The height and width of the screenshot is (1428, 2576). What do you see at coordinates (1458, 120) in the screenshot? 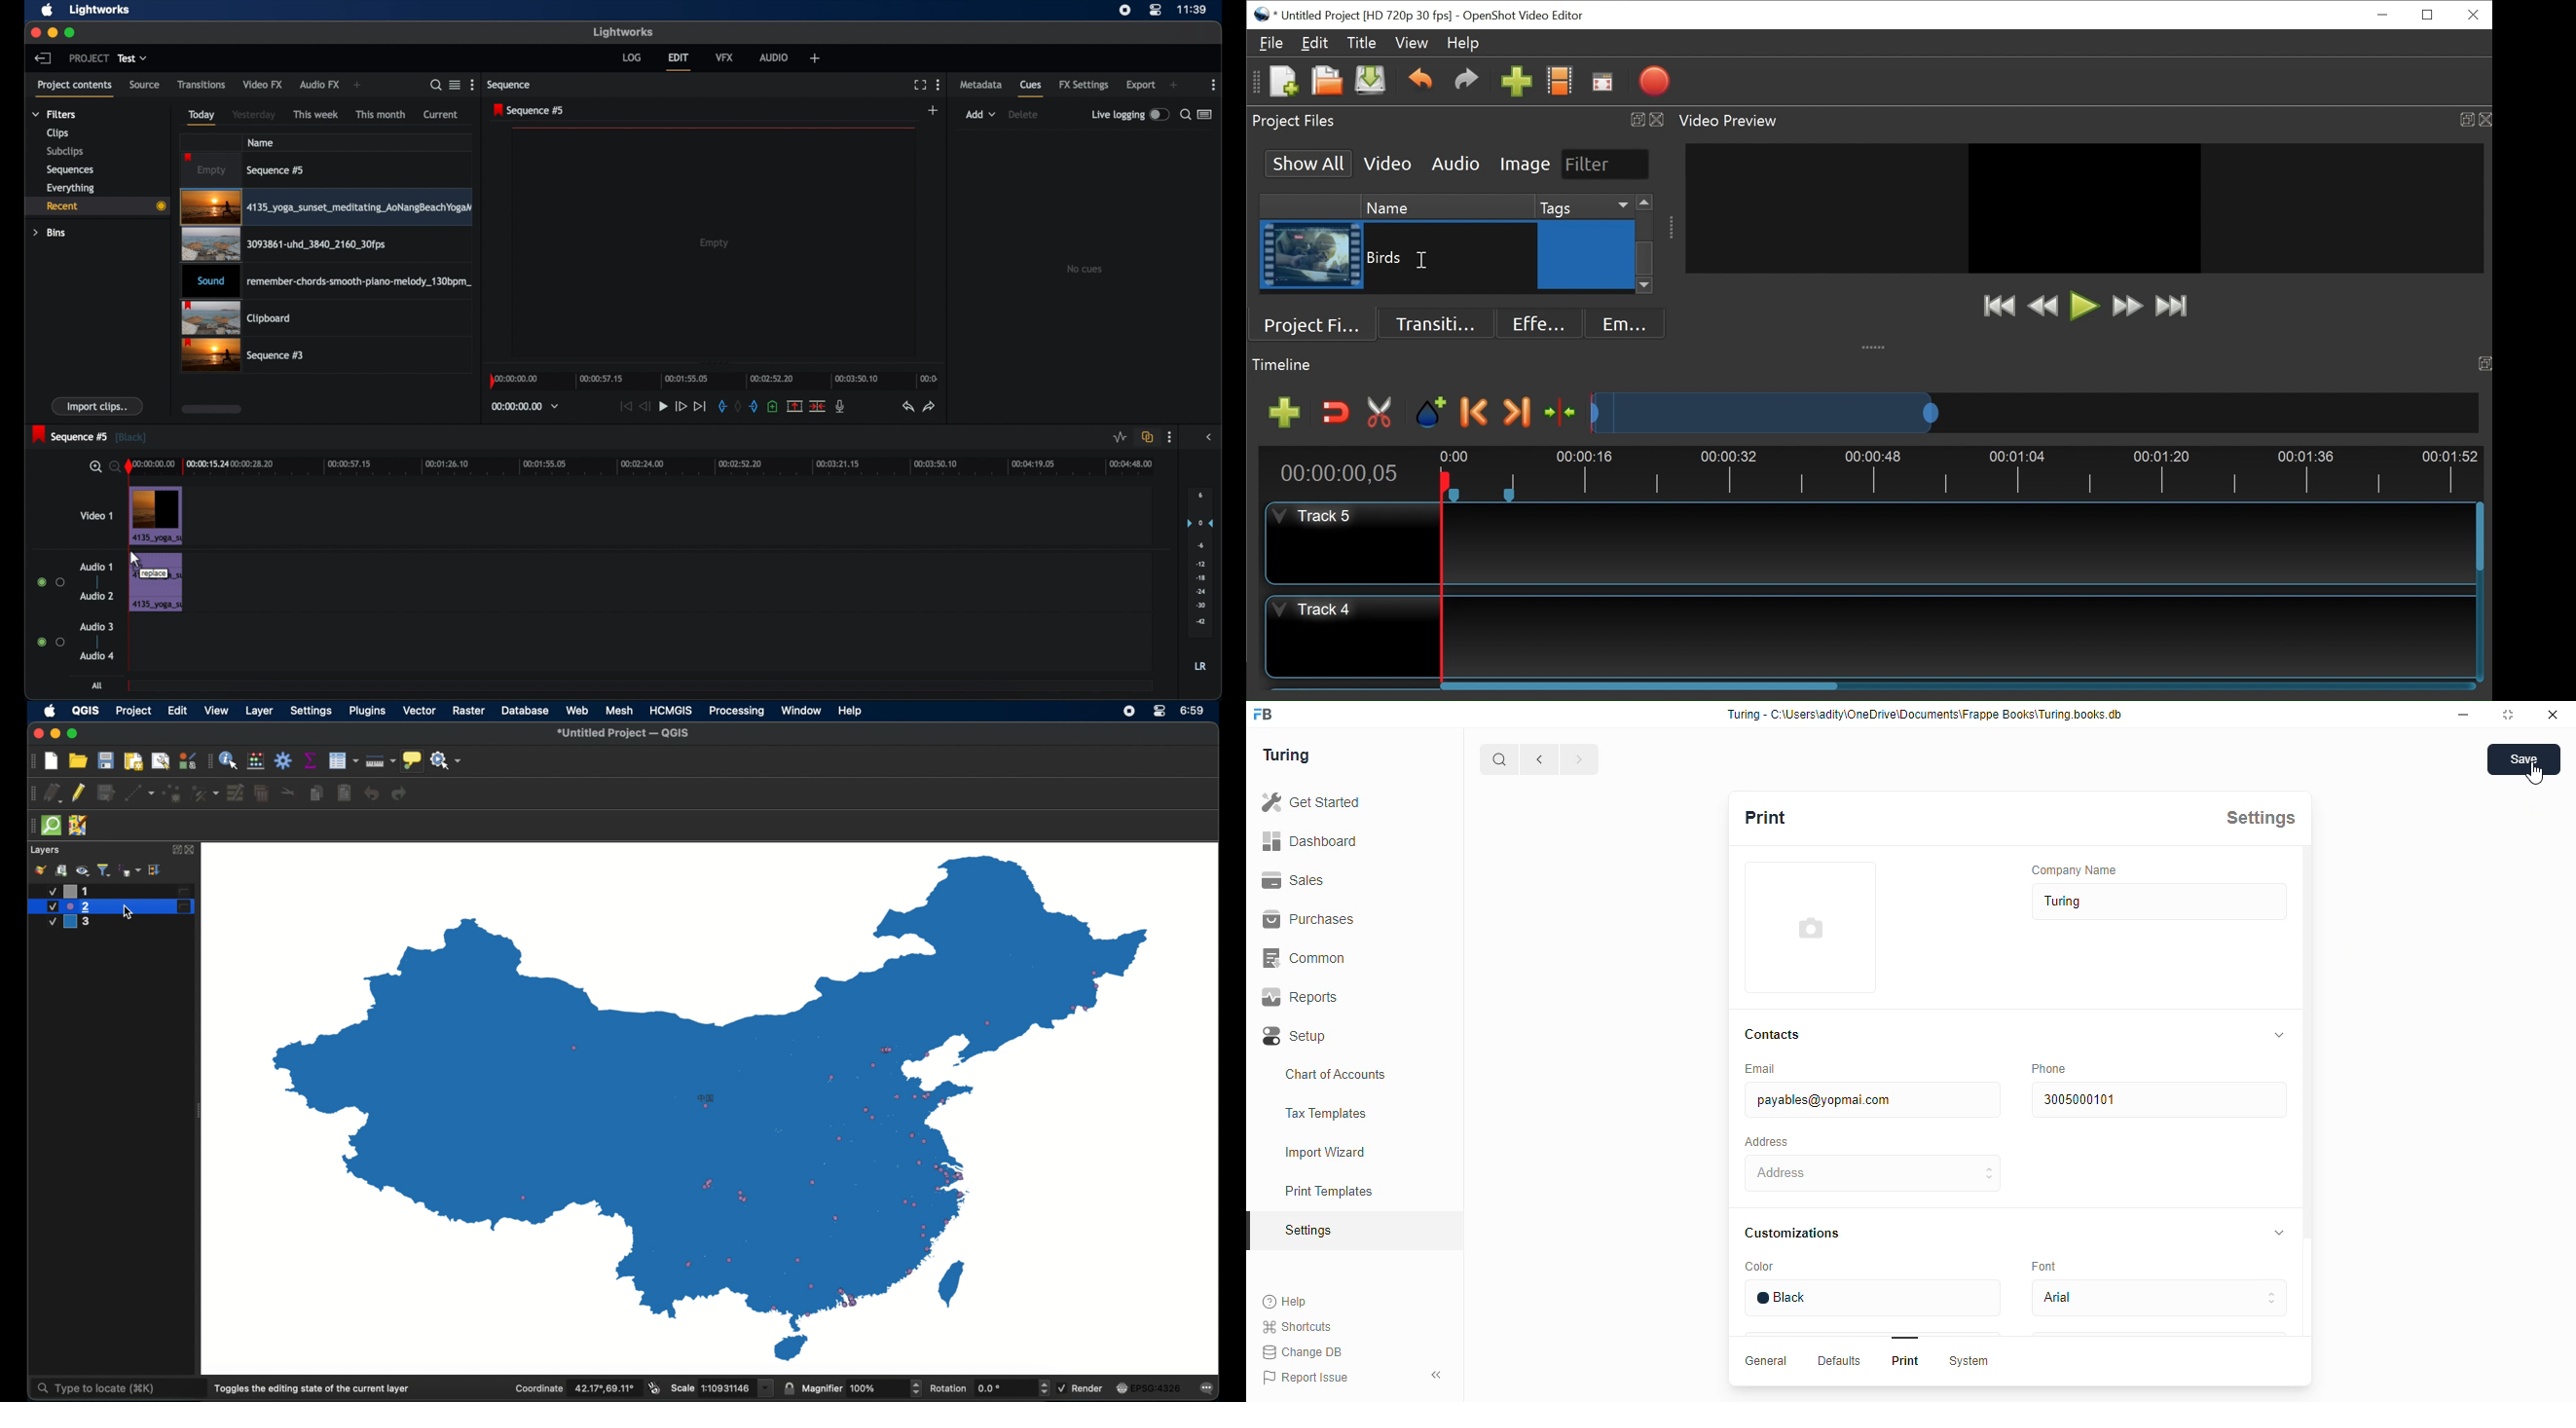
I see `Project Files` at bounding box center [1458, 120].